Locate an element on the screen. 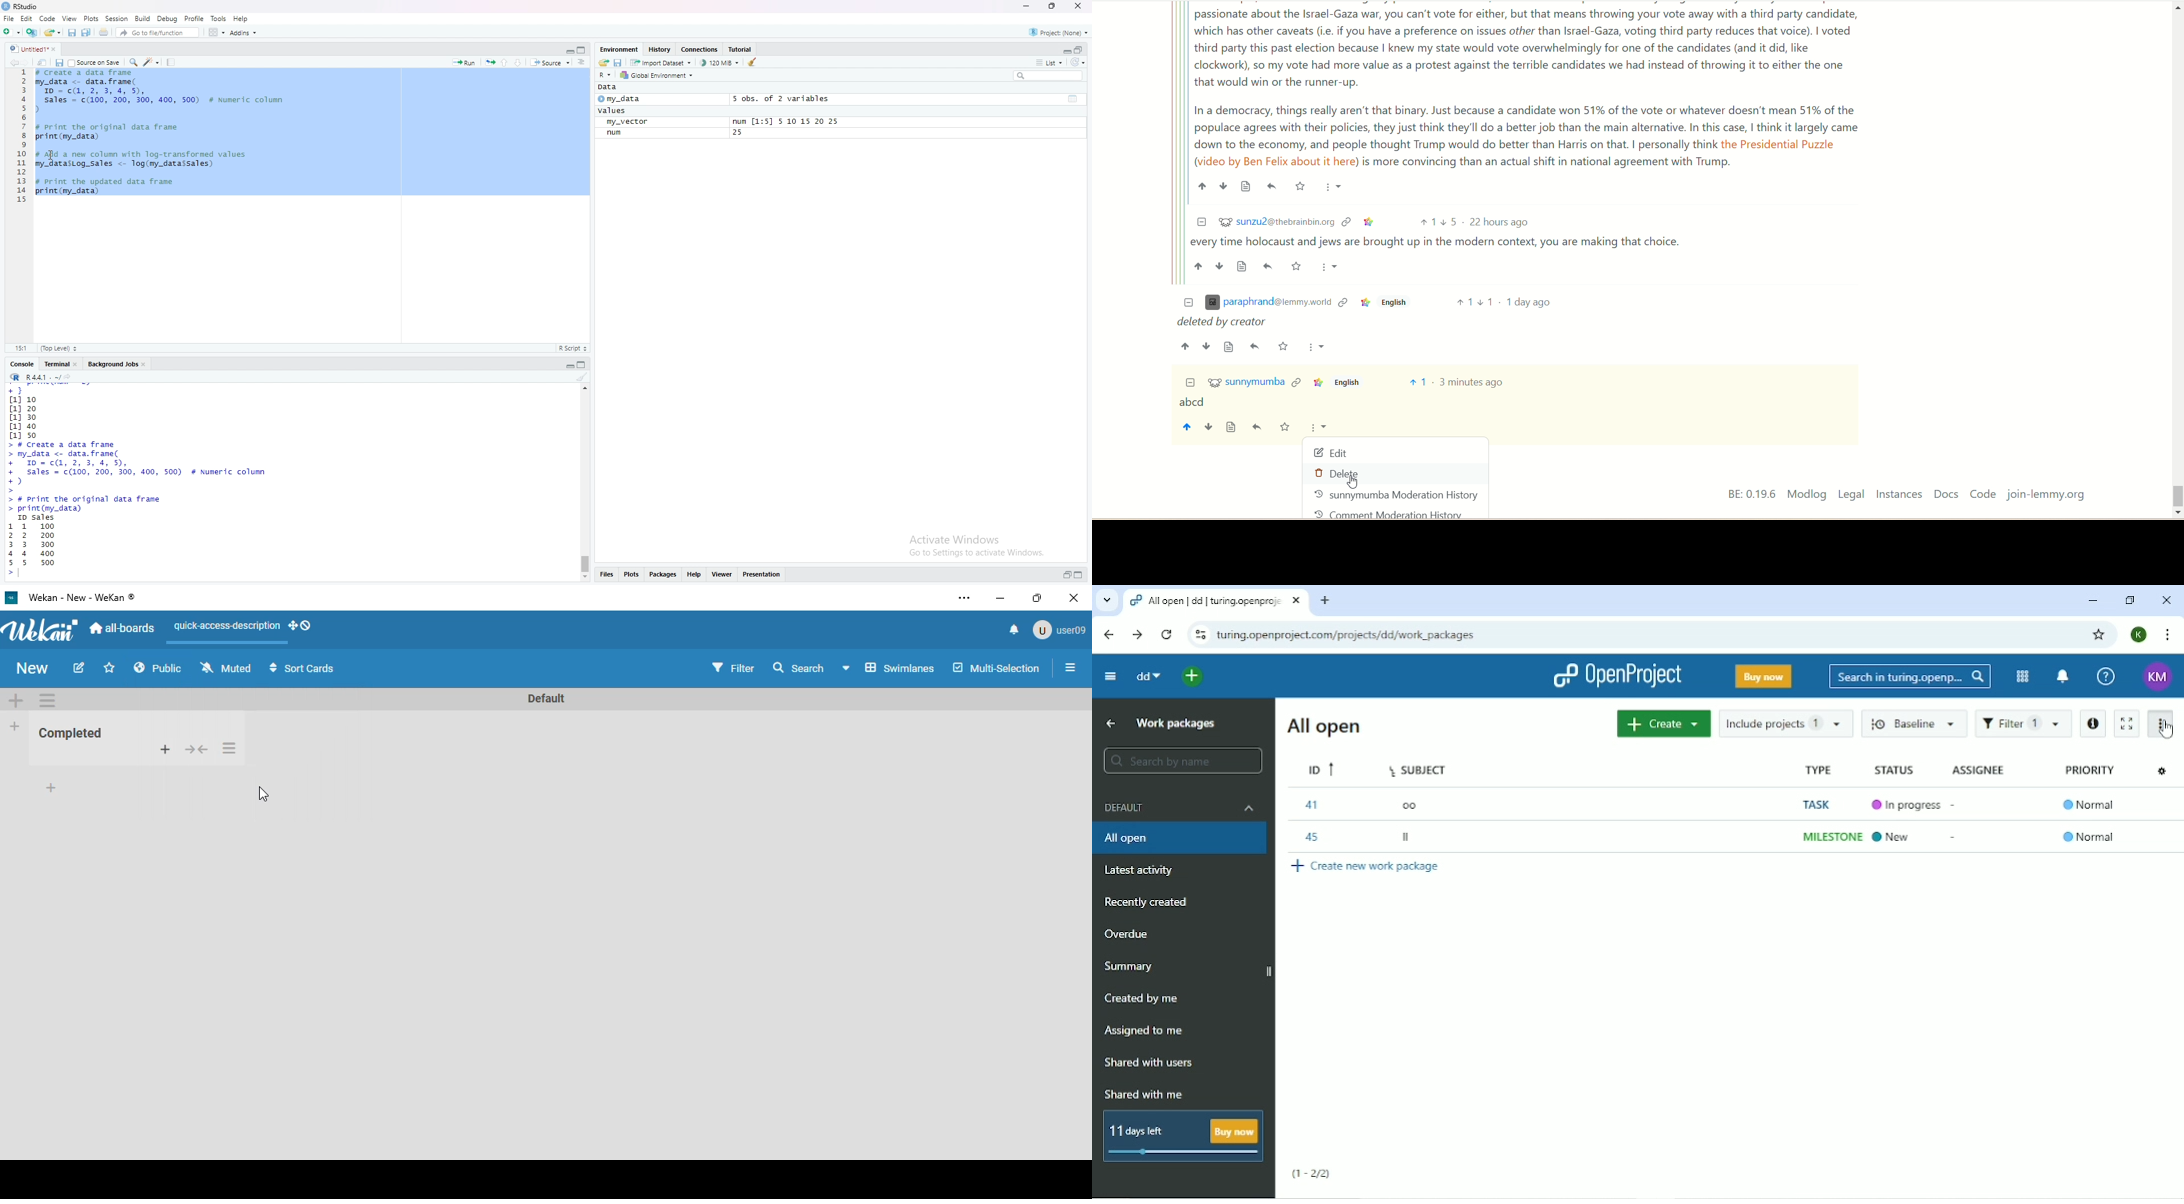 Image resolution: width=2184 pixels, height=1204 pixels. Account is located at coordinates (2138, 634).